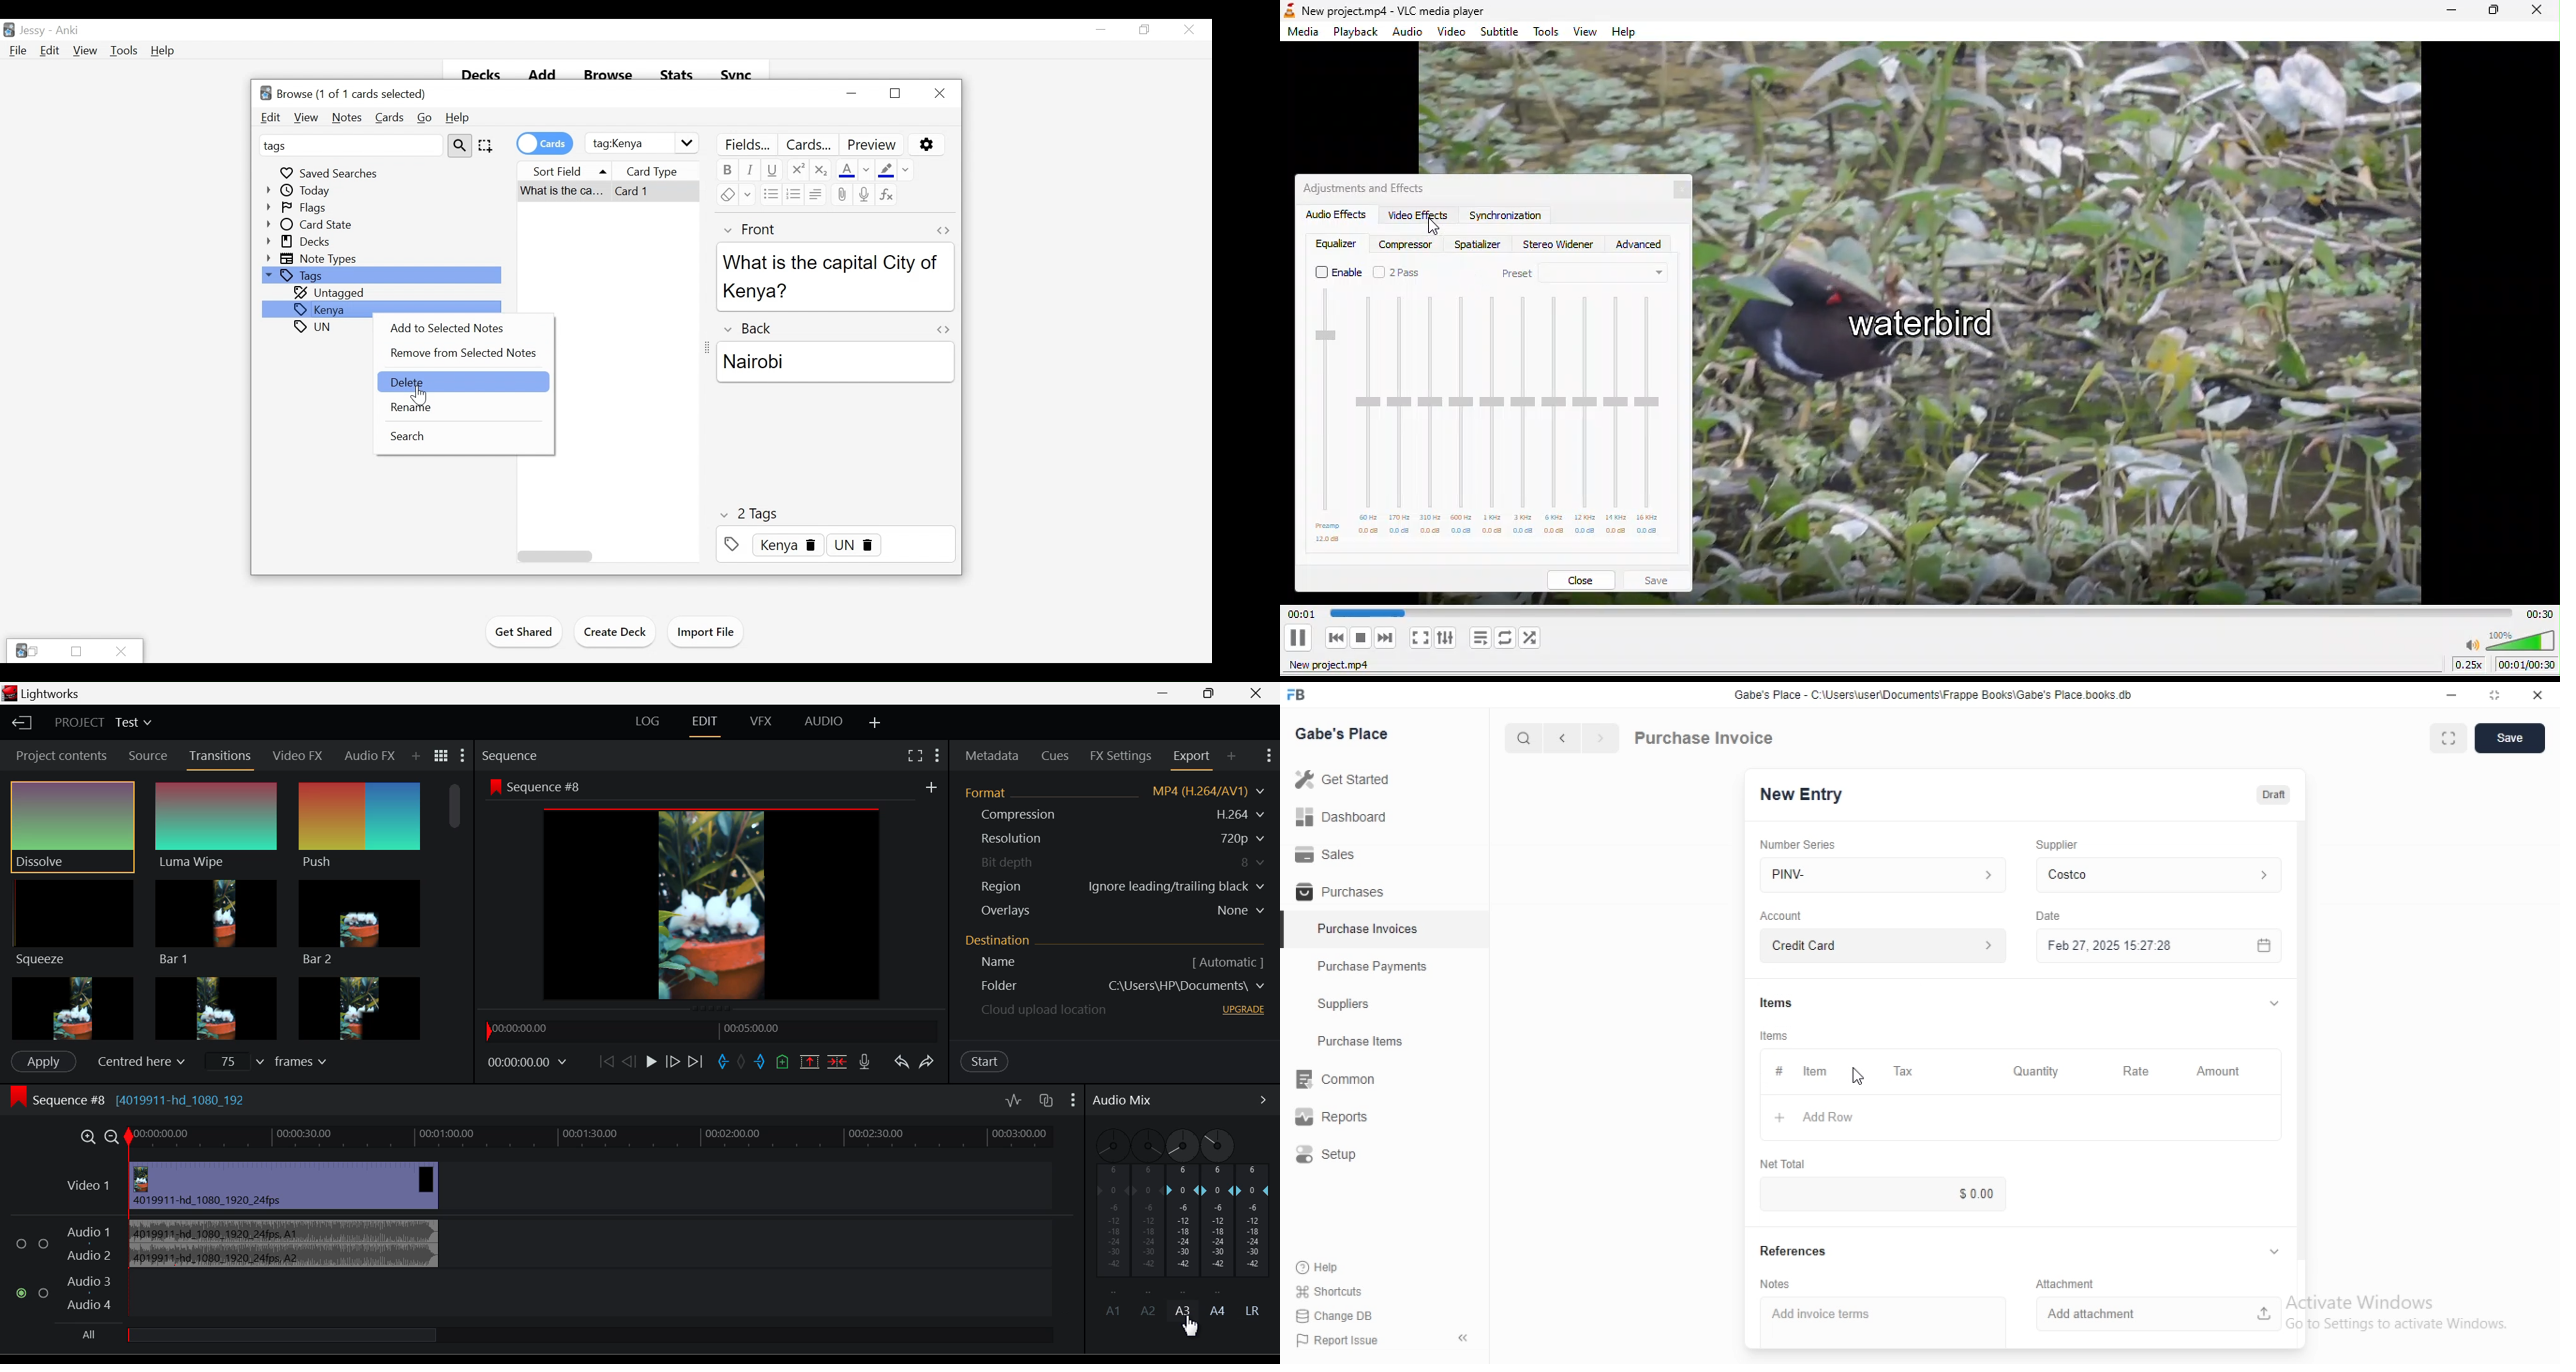  I want to click on Change DB, so click(1334, 1316).